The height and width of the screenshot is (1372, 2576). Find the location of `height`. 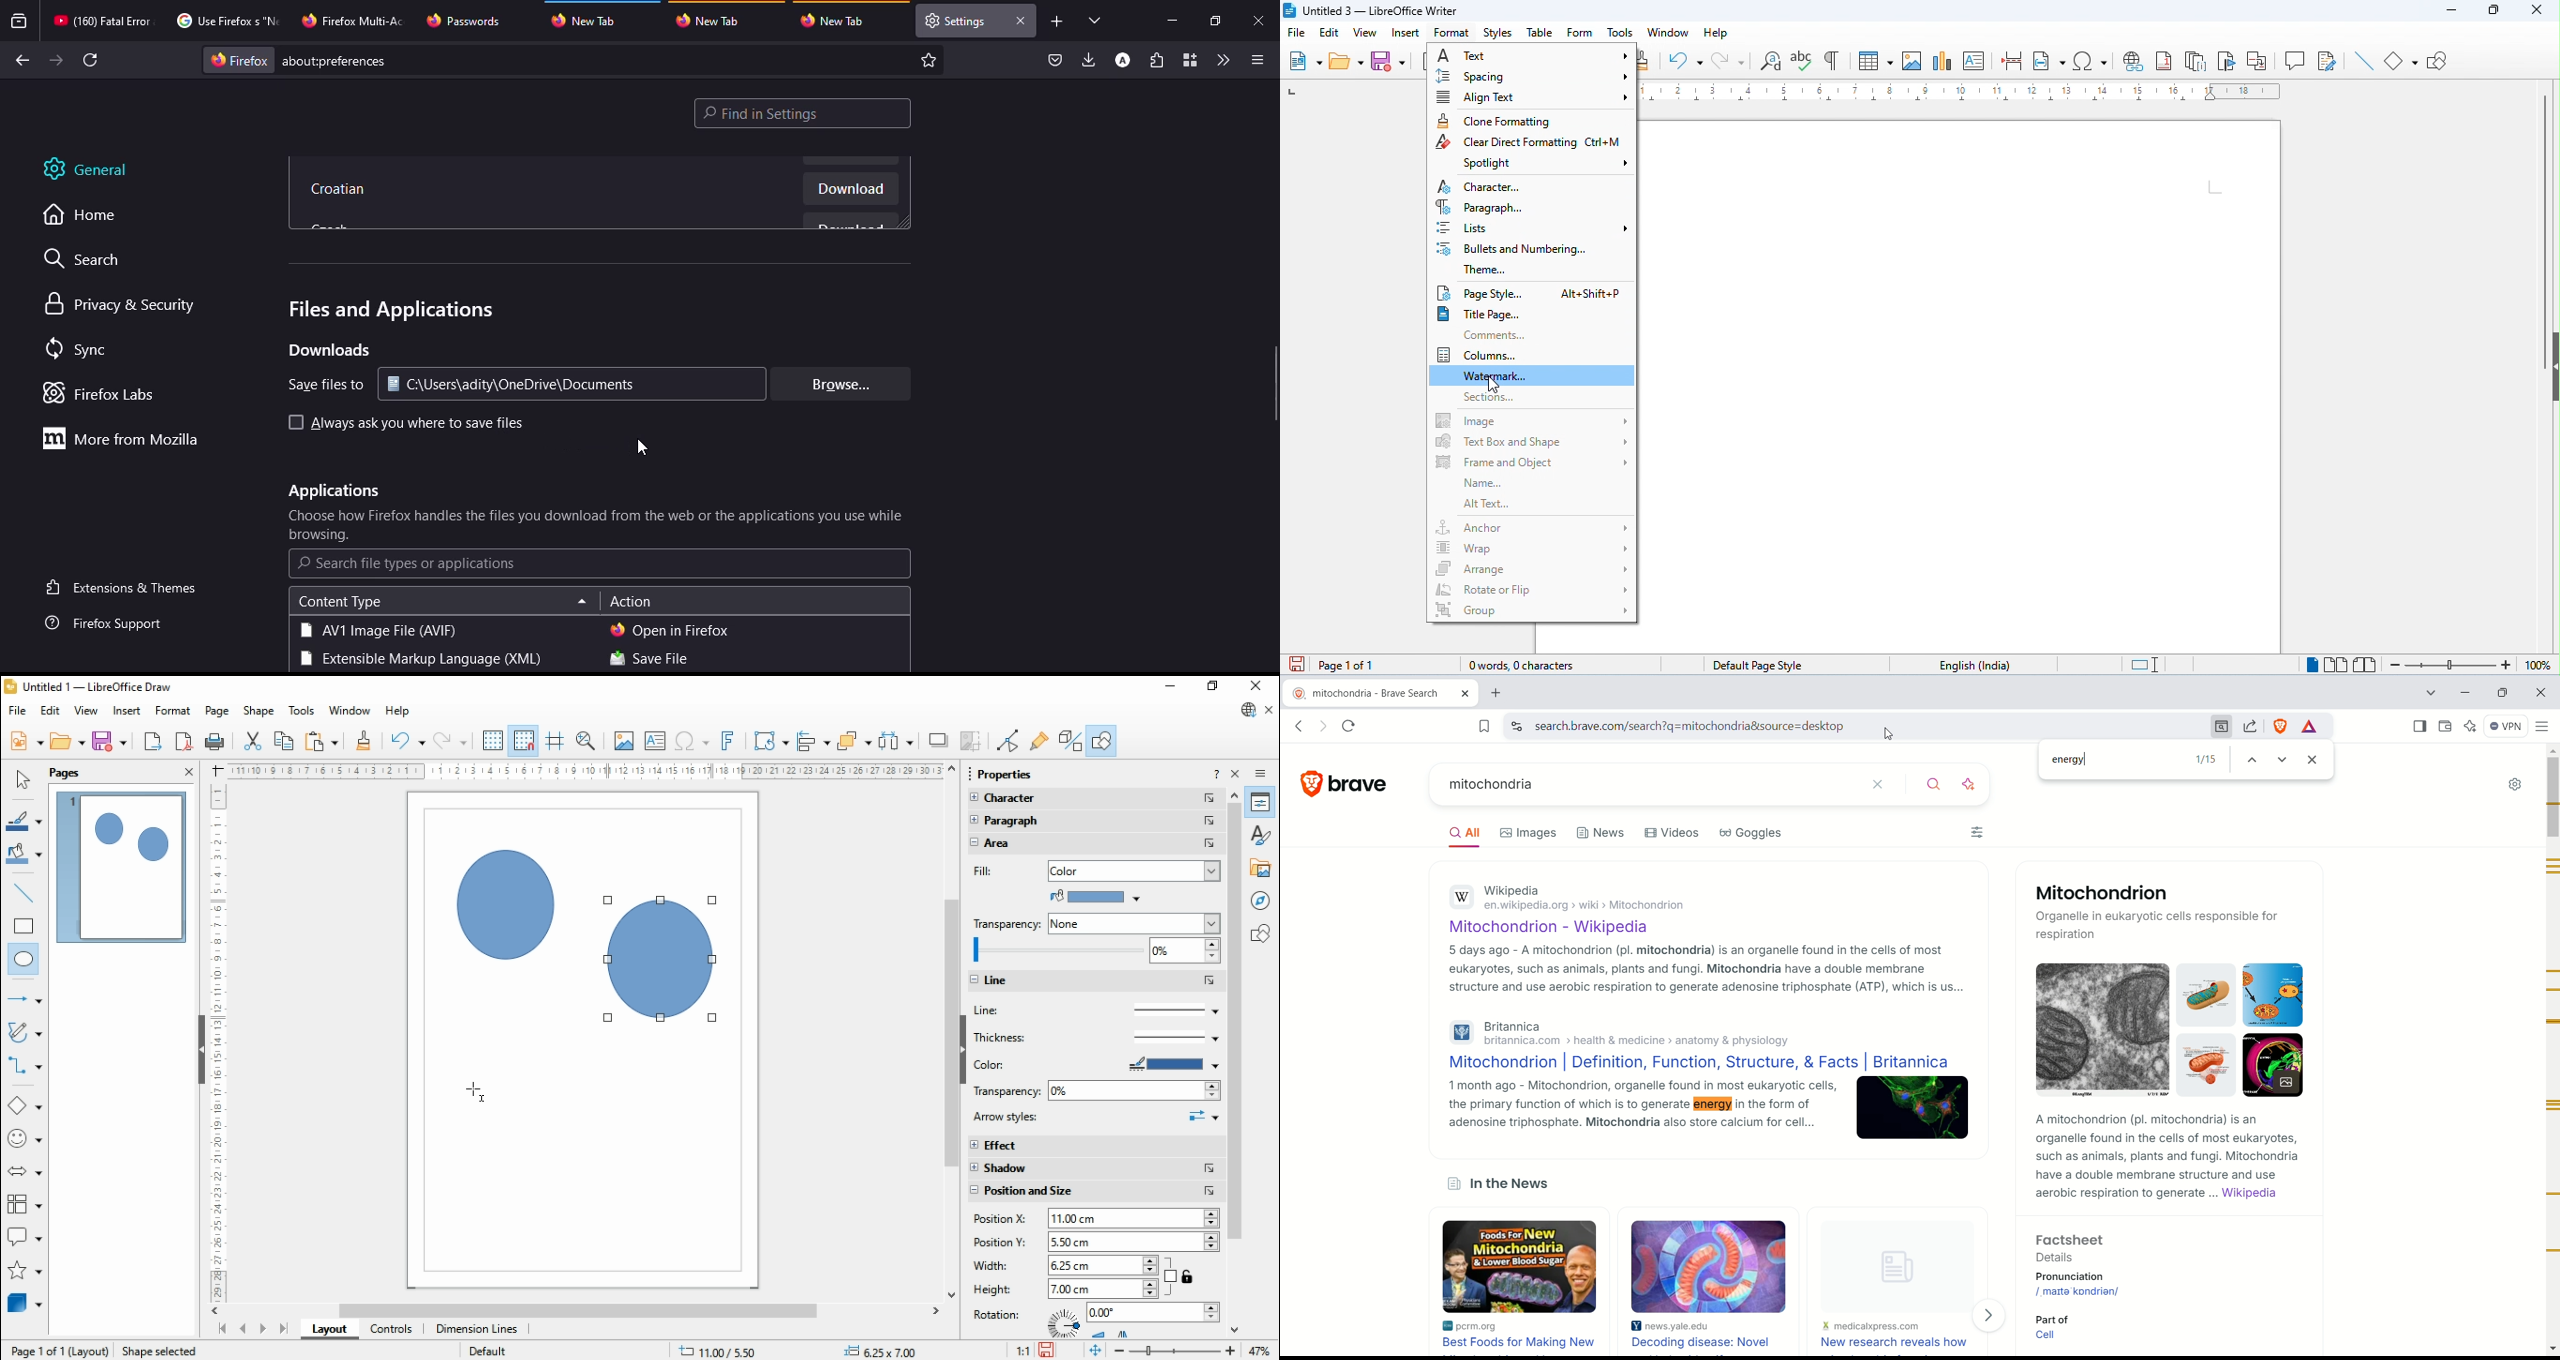

height is located at coordinates (993, 1289).